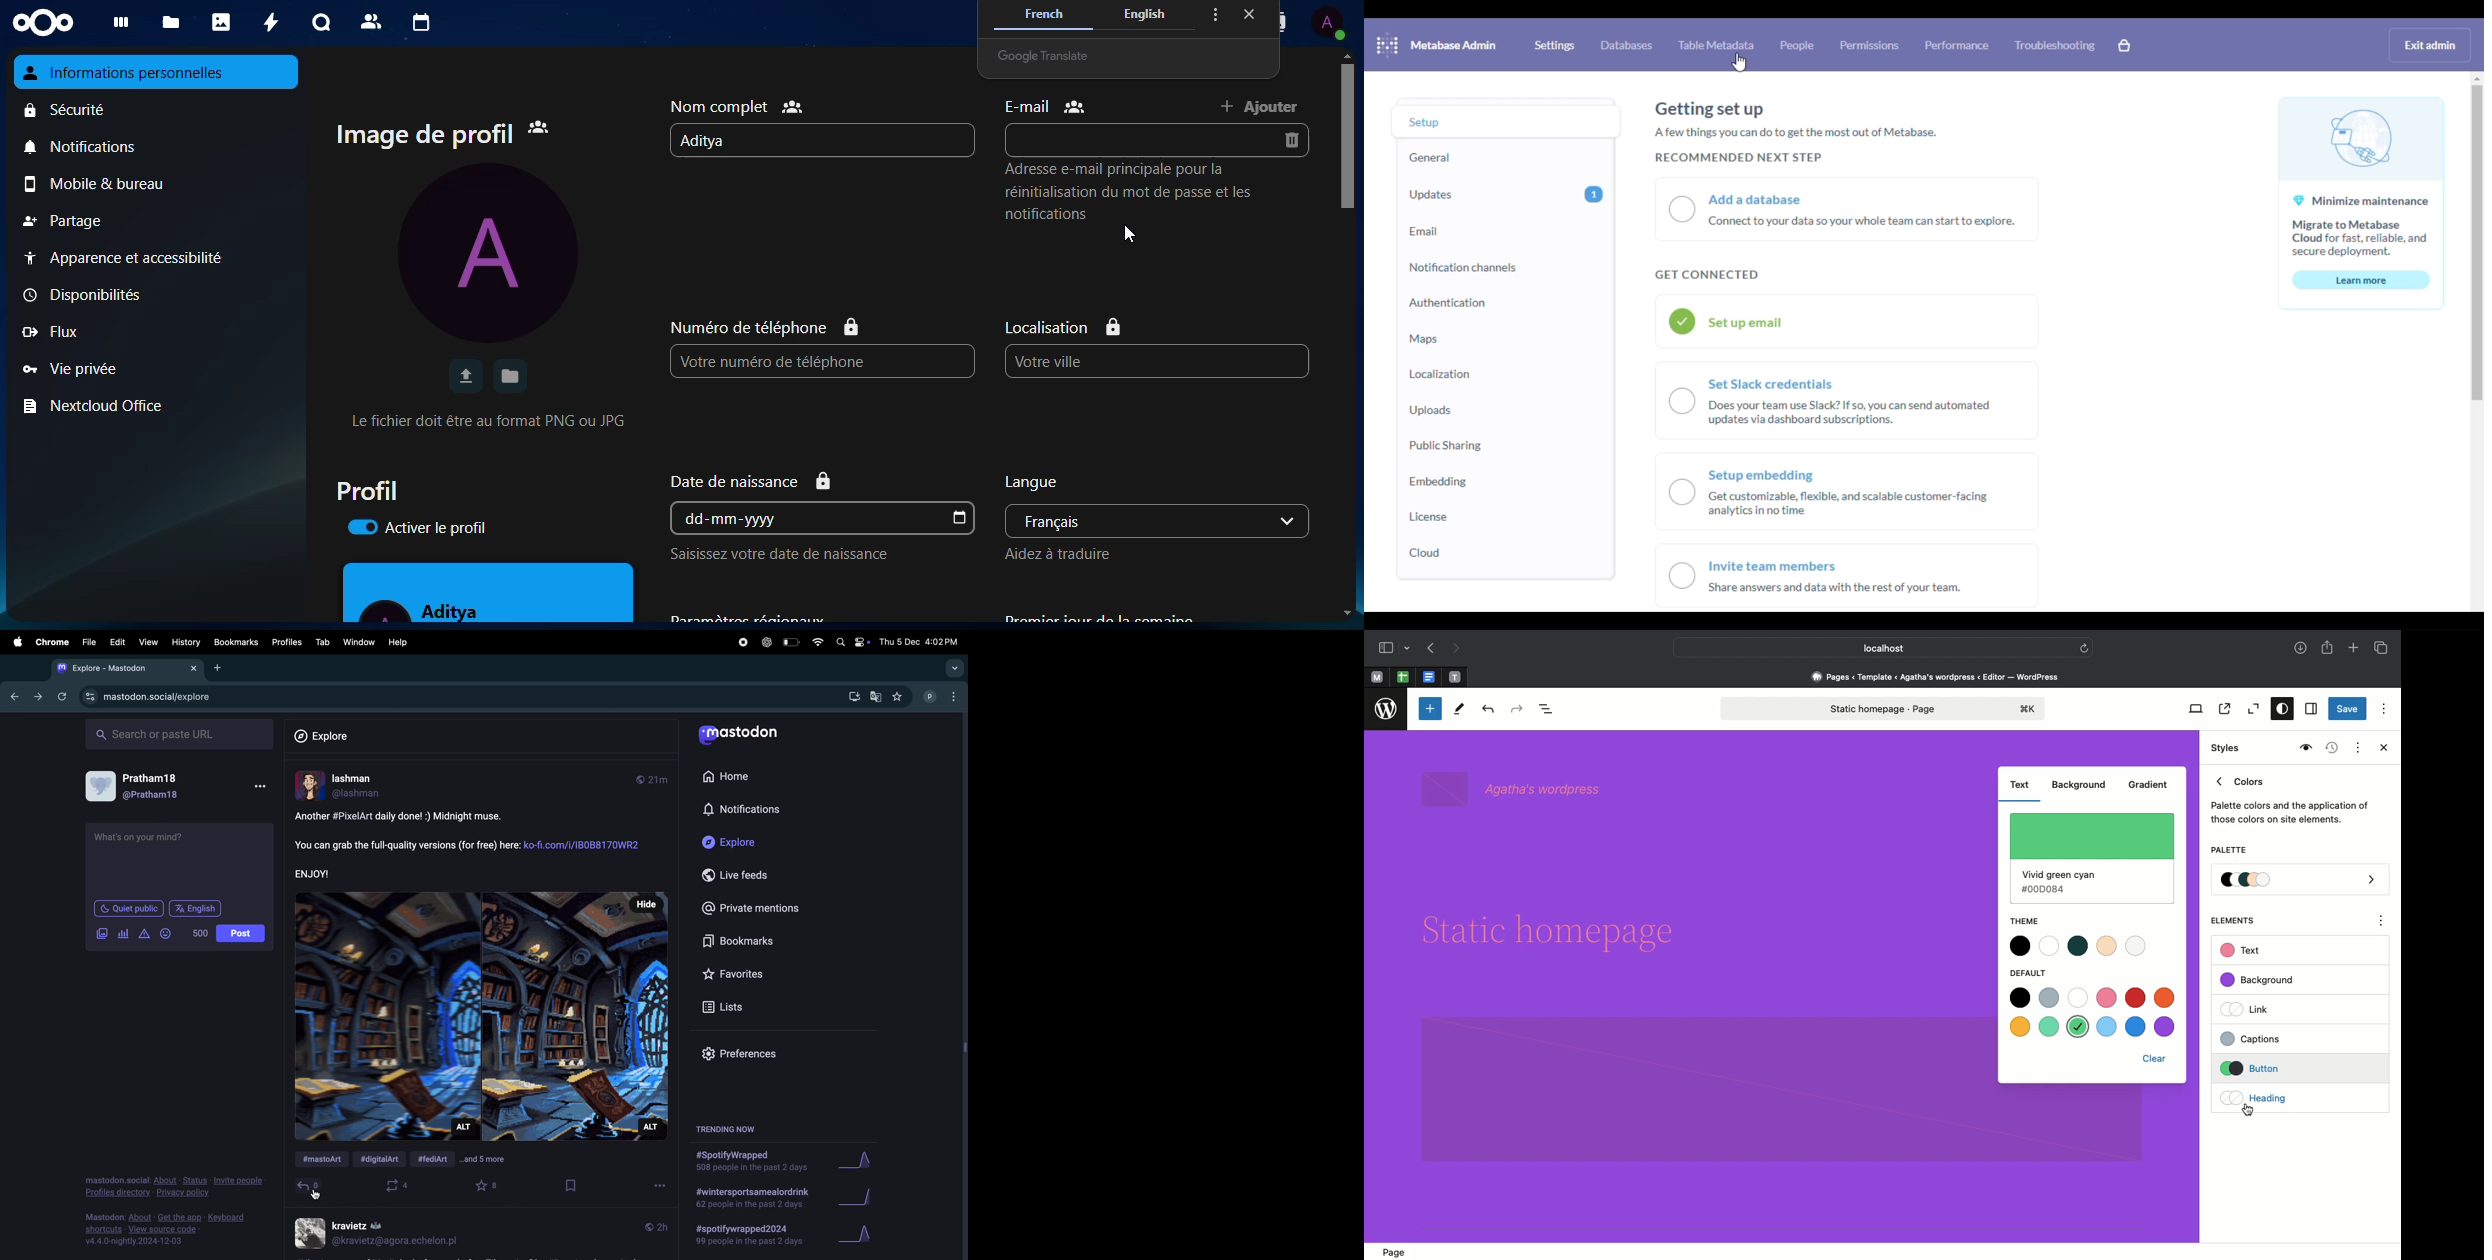 The width and height of the screenshot is (2492, 1260). I want to click on more, so click(1213, 14).